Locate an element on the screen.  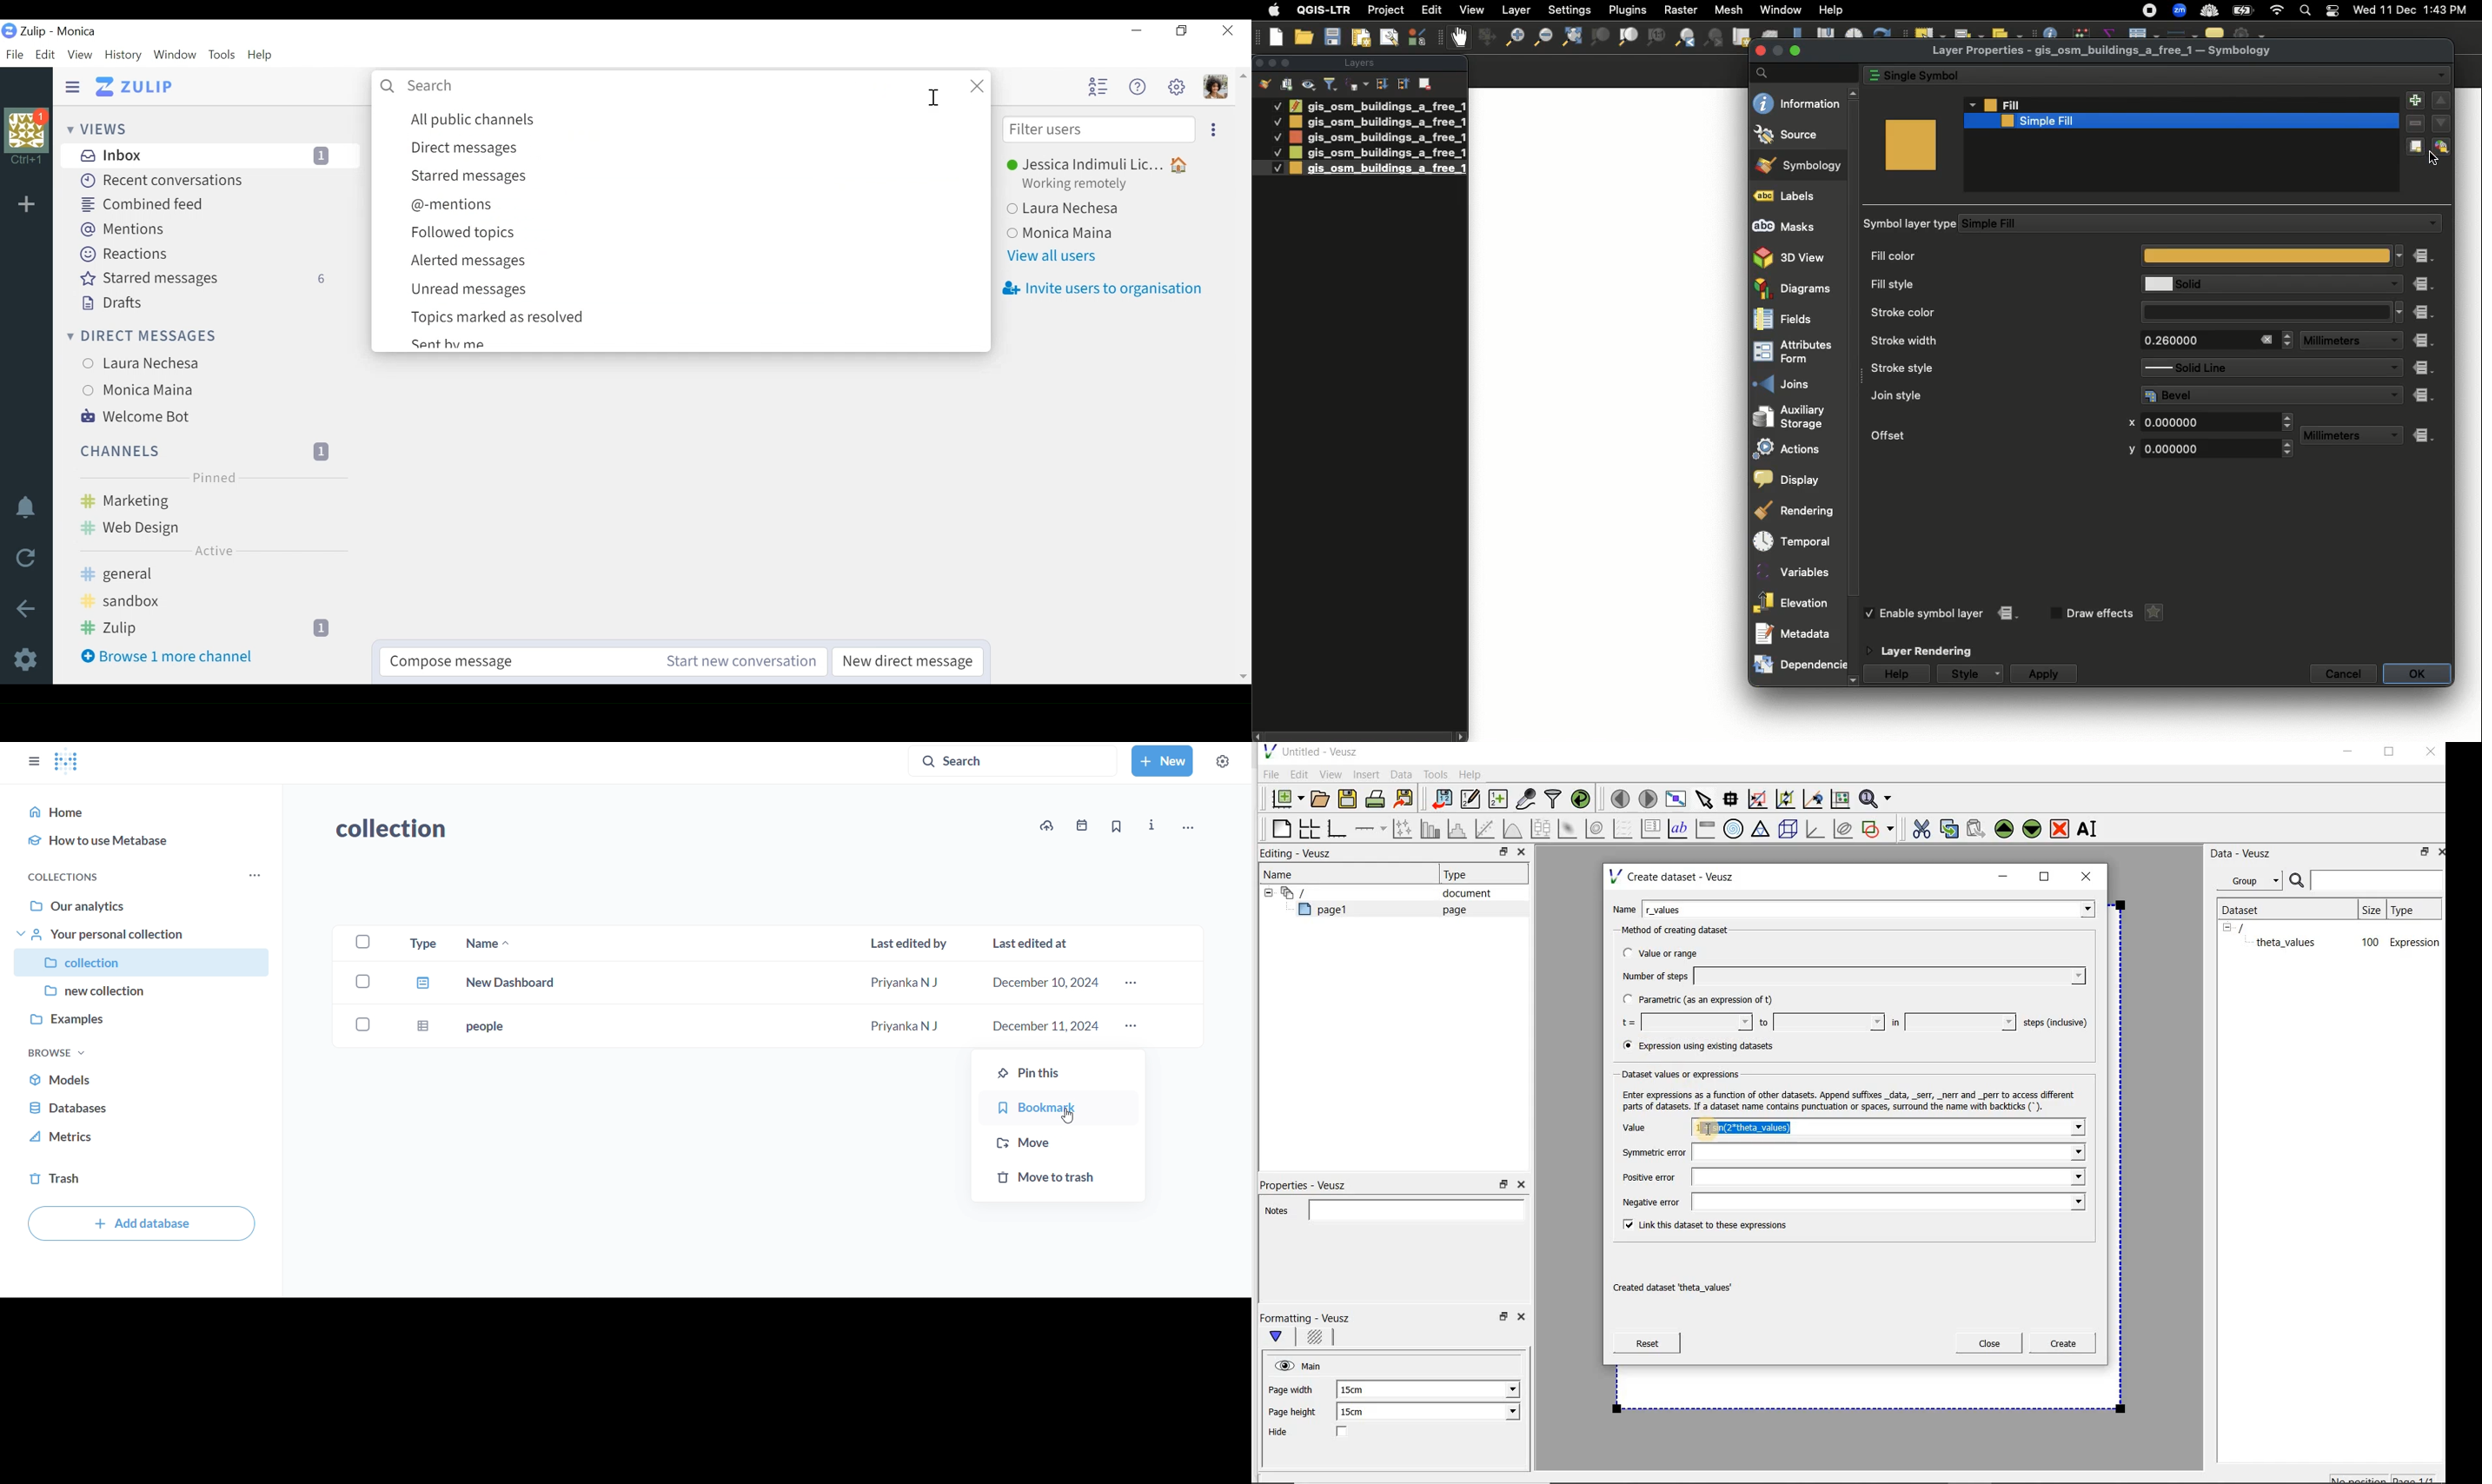
move is located at coordinates (1058, 1142).